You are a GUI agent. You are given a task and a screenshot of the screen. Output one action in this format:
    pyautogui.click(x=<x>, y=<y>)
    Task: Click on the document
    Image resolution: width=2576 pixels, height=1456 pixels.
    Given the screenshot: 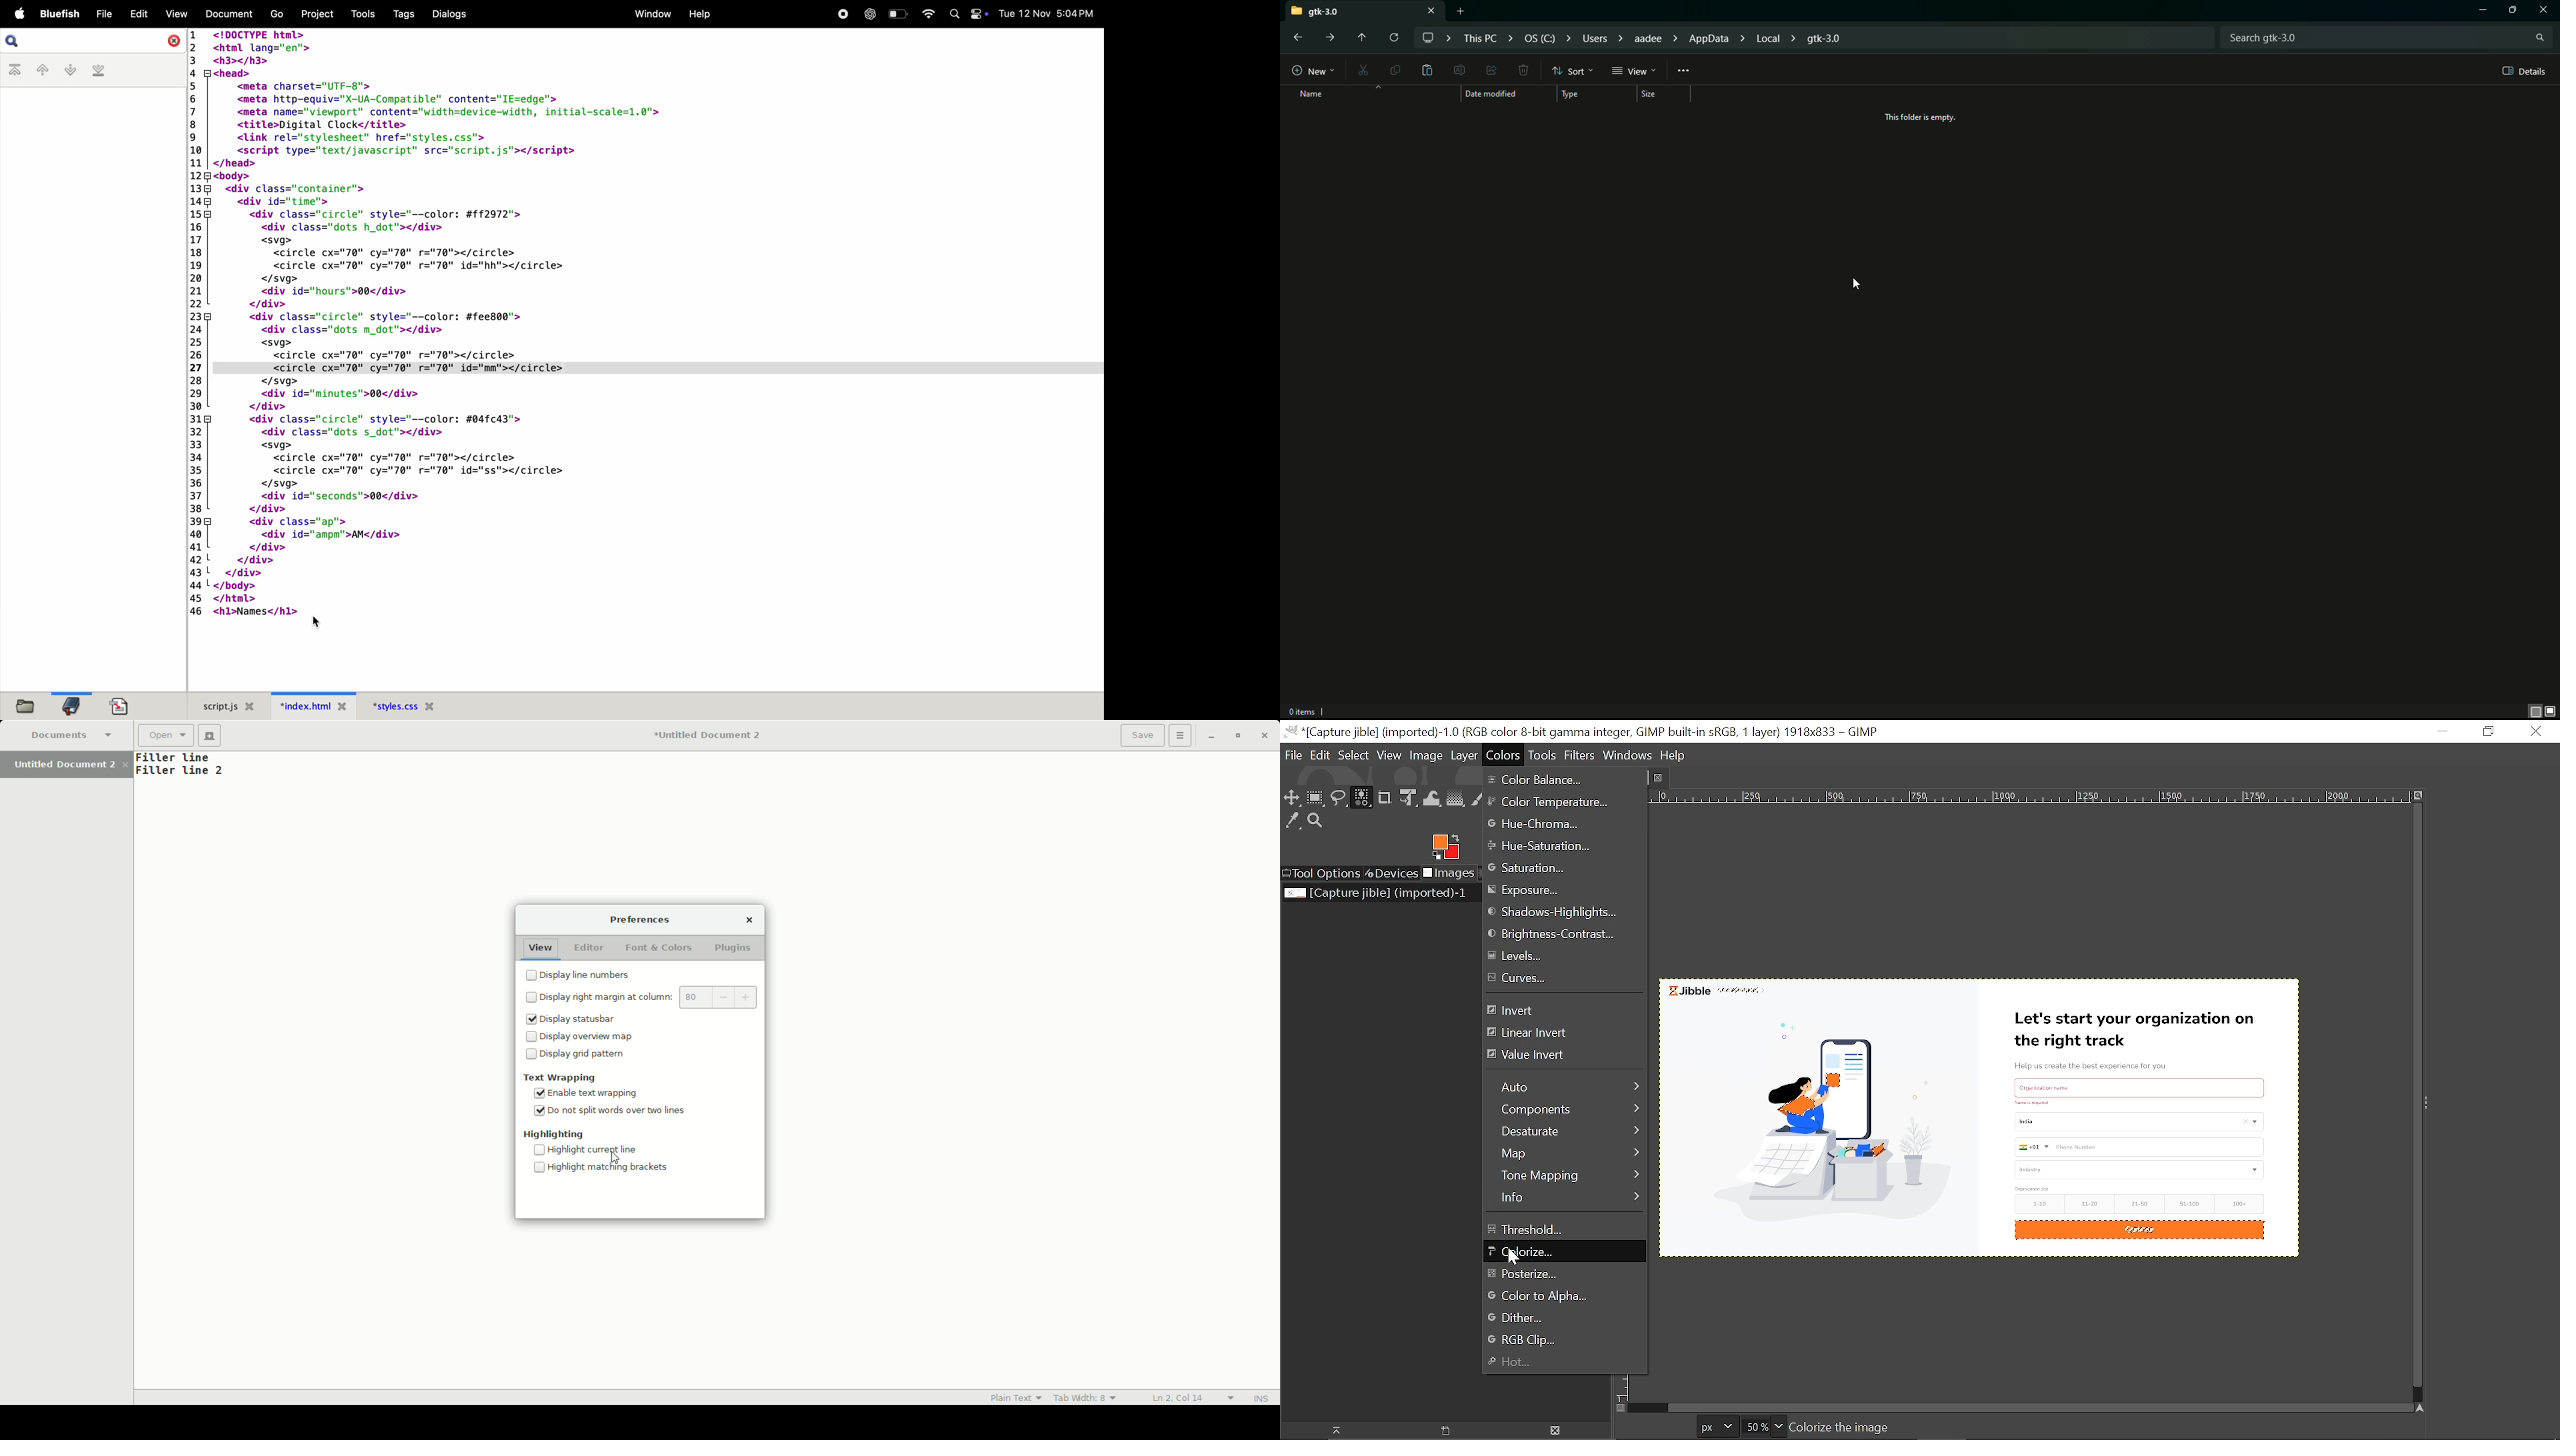 What is the action you would take?
    pyautogui.click(x=122, y=705)
    